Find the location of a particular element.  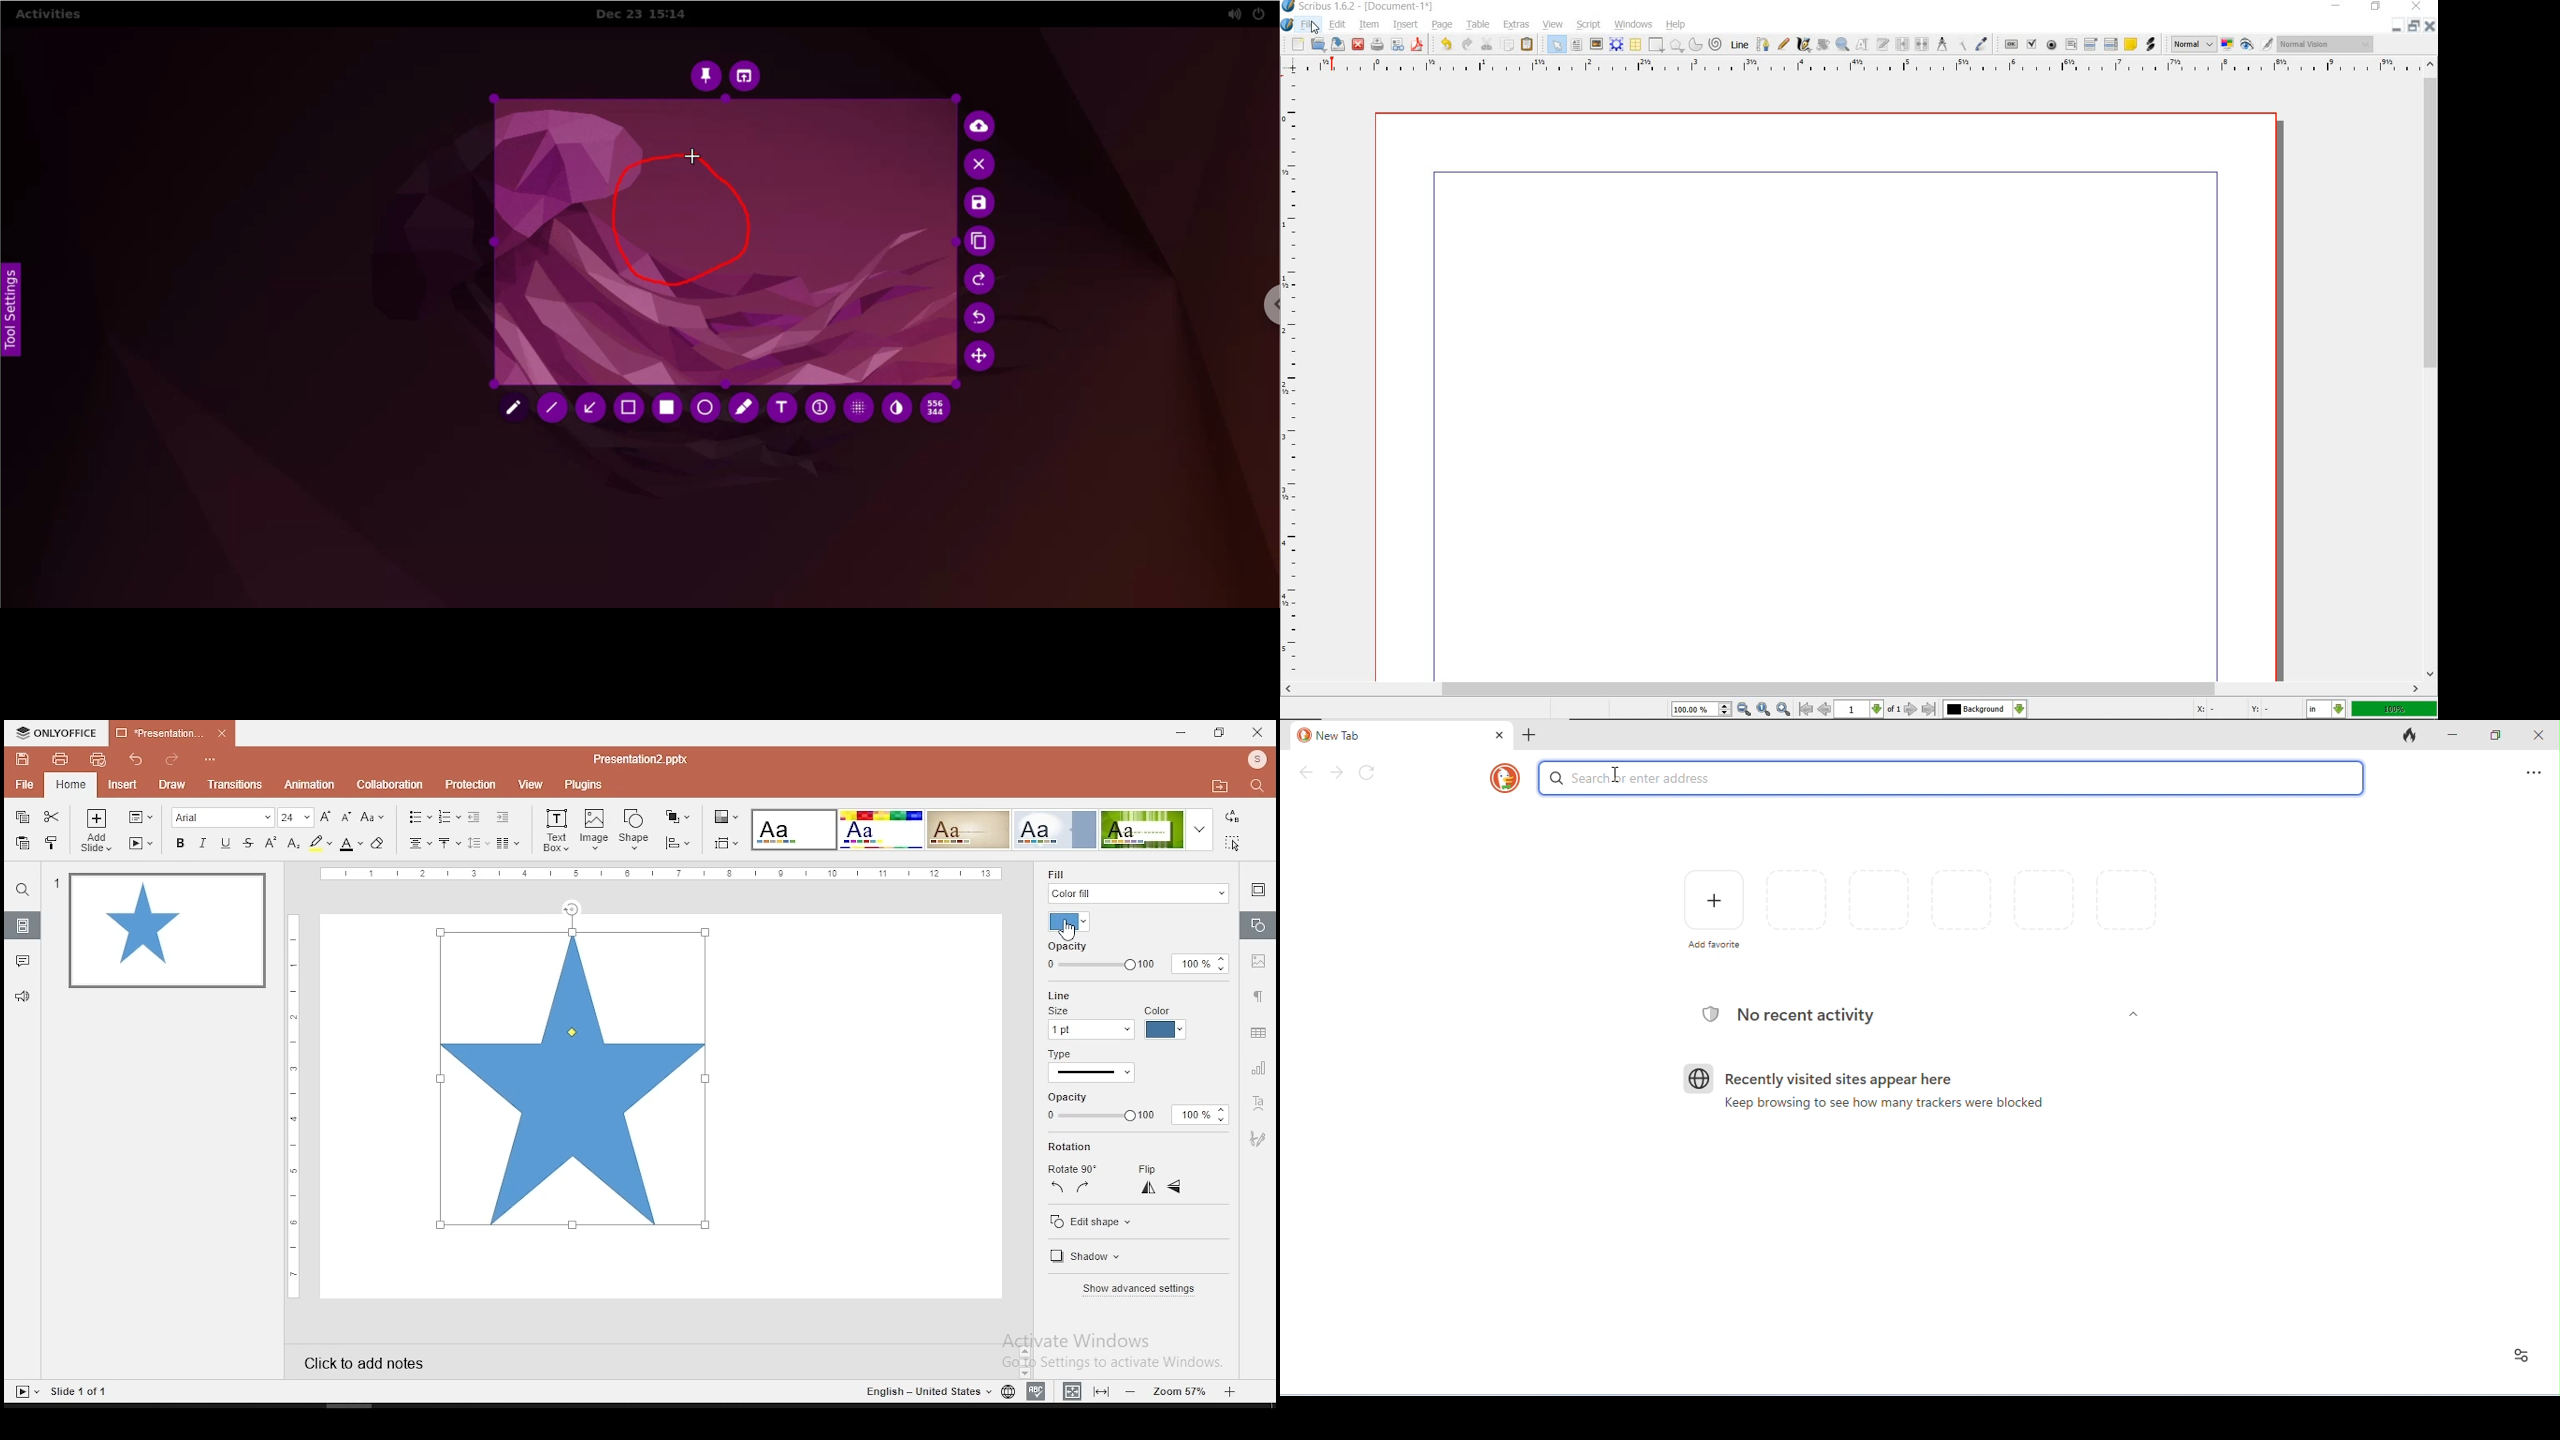

draw is located at coordinates (173, 785).